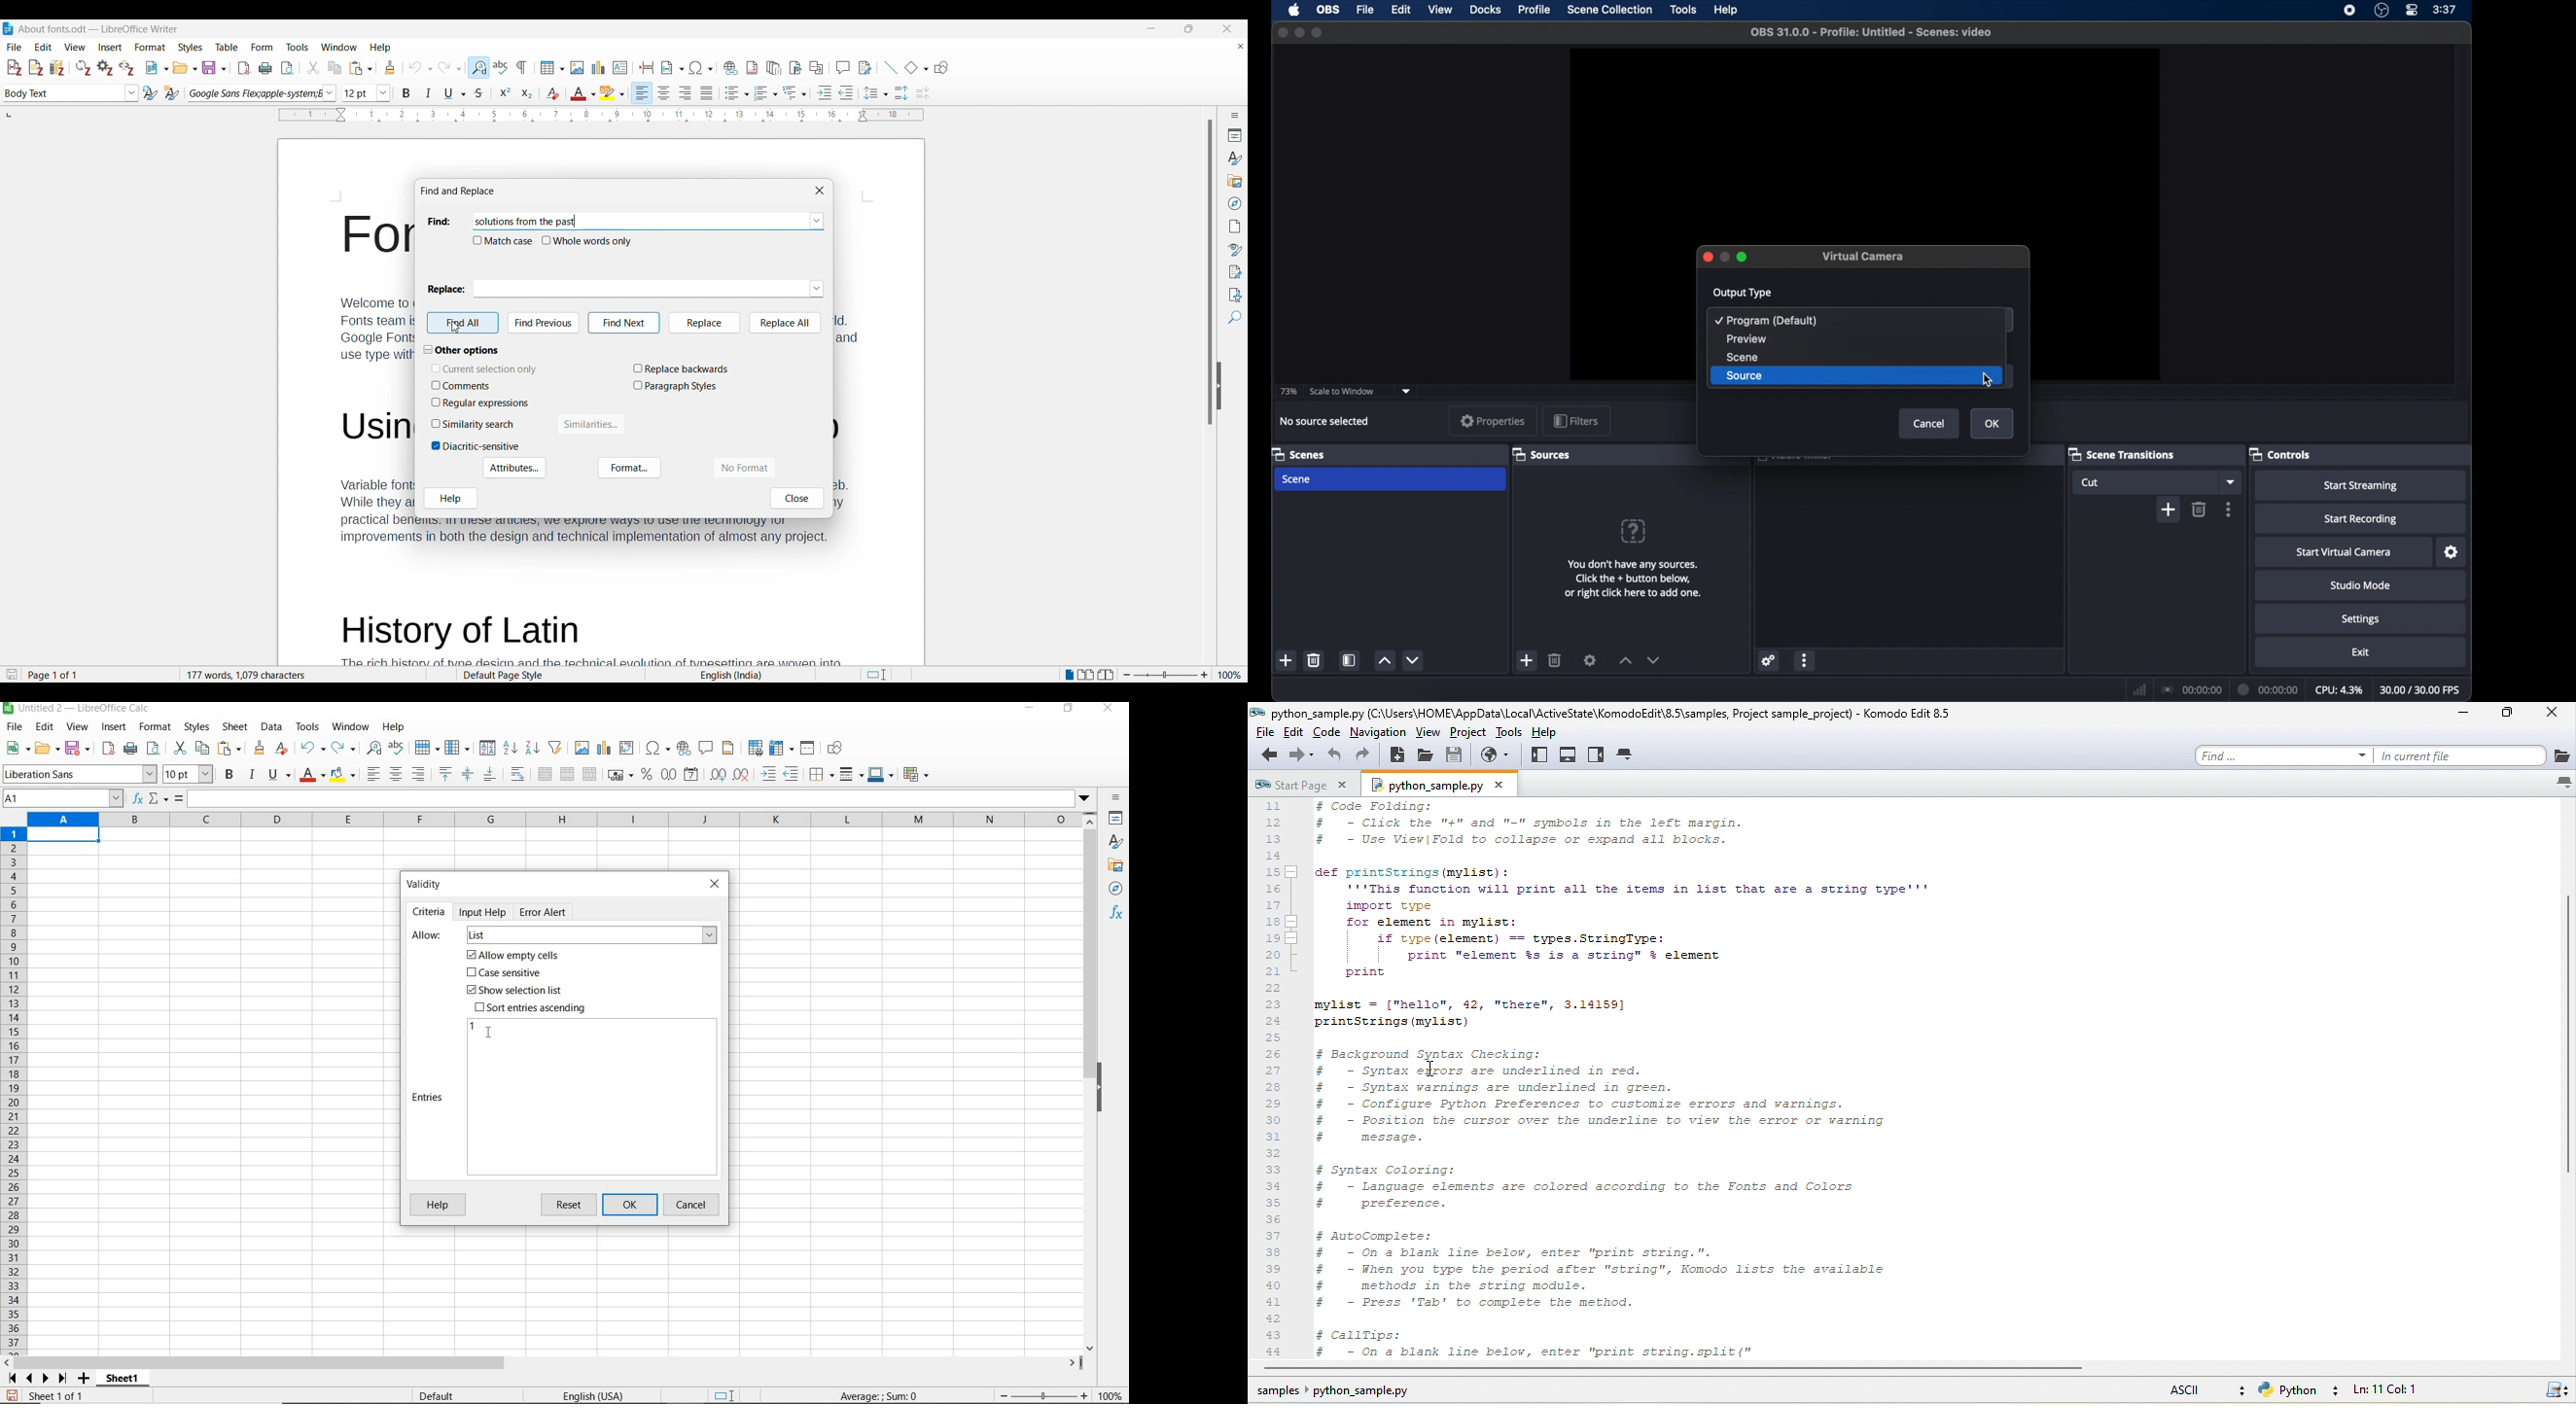 The height and width of the screenshot is (1428, 2576). Describe the element at coordinates (445, 289) in the screenshot. I see `Replace:` at that location.